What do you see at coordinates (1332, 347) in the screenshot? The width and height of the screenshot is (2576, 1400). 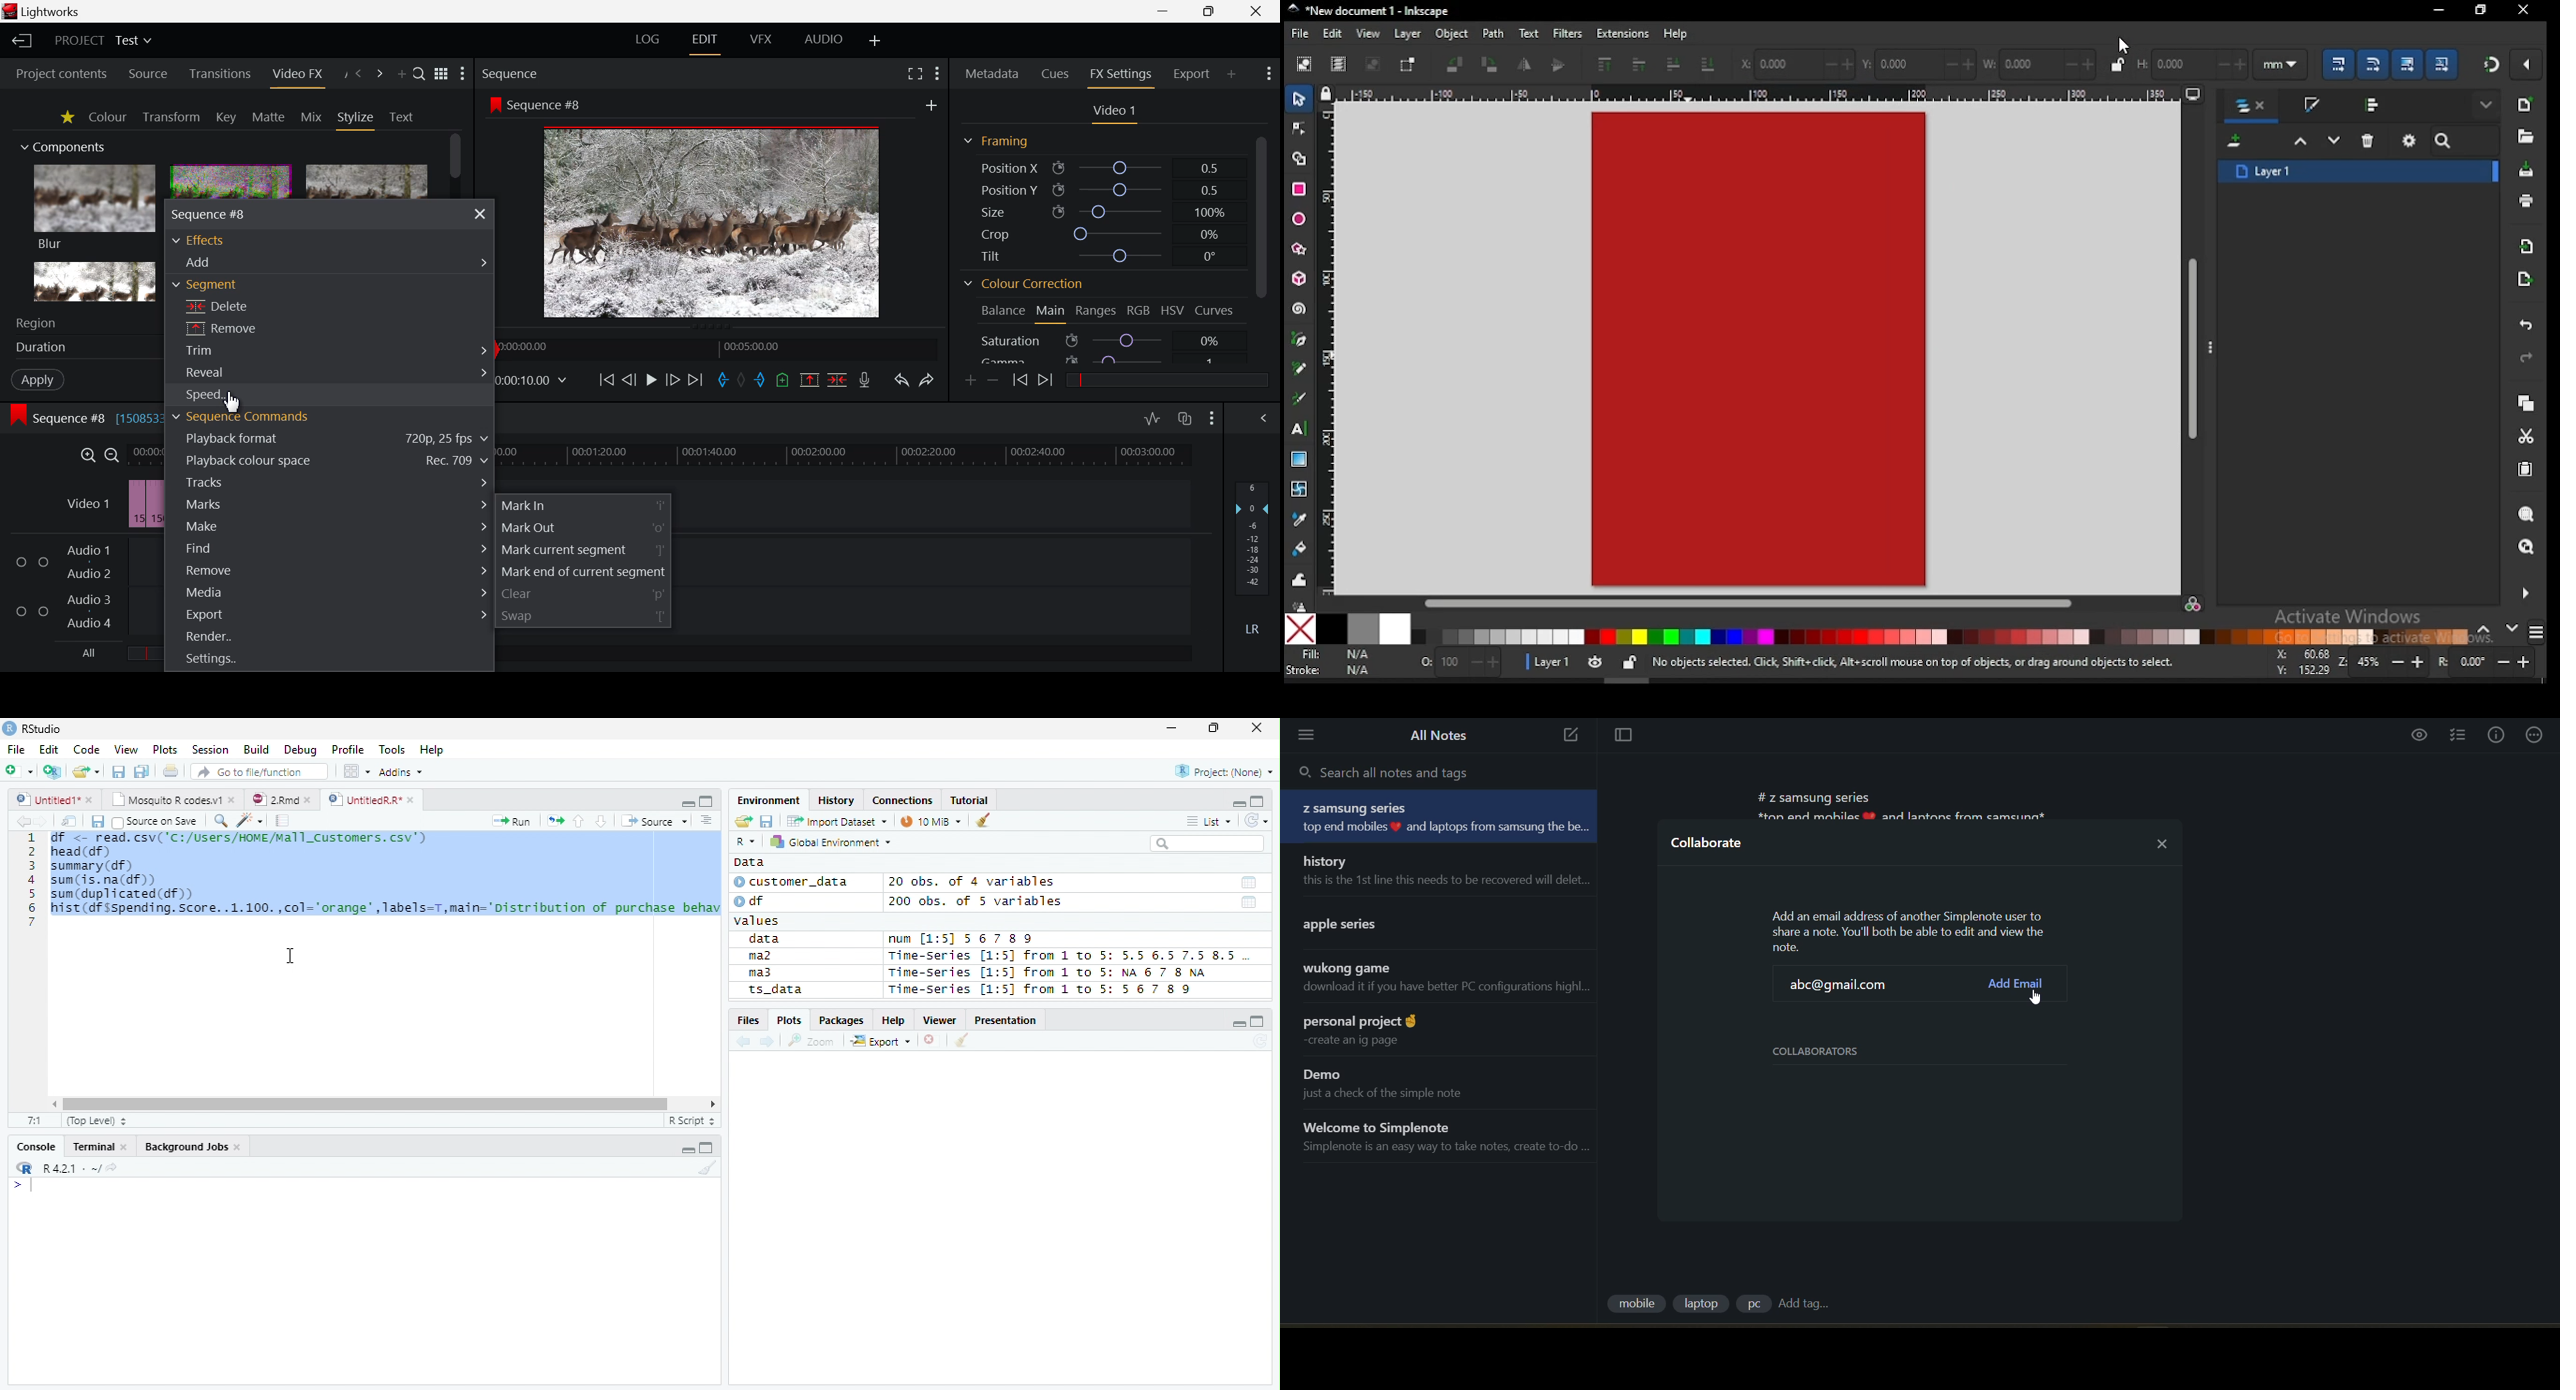 I see `vertical ruler` at bounding box center [1332, 347].